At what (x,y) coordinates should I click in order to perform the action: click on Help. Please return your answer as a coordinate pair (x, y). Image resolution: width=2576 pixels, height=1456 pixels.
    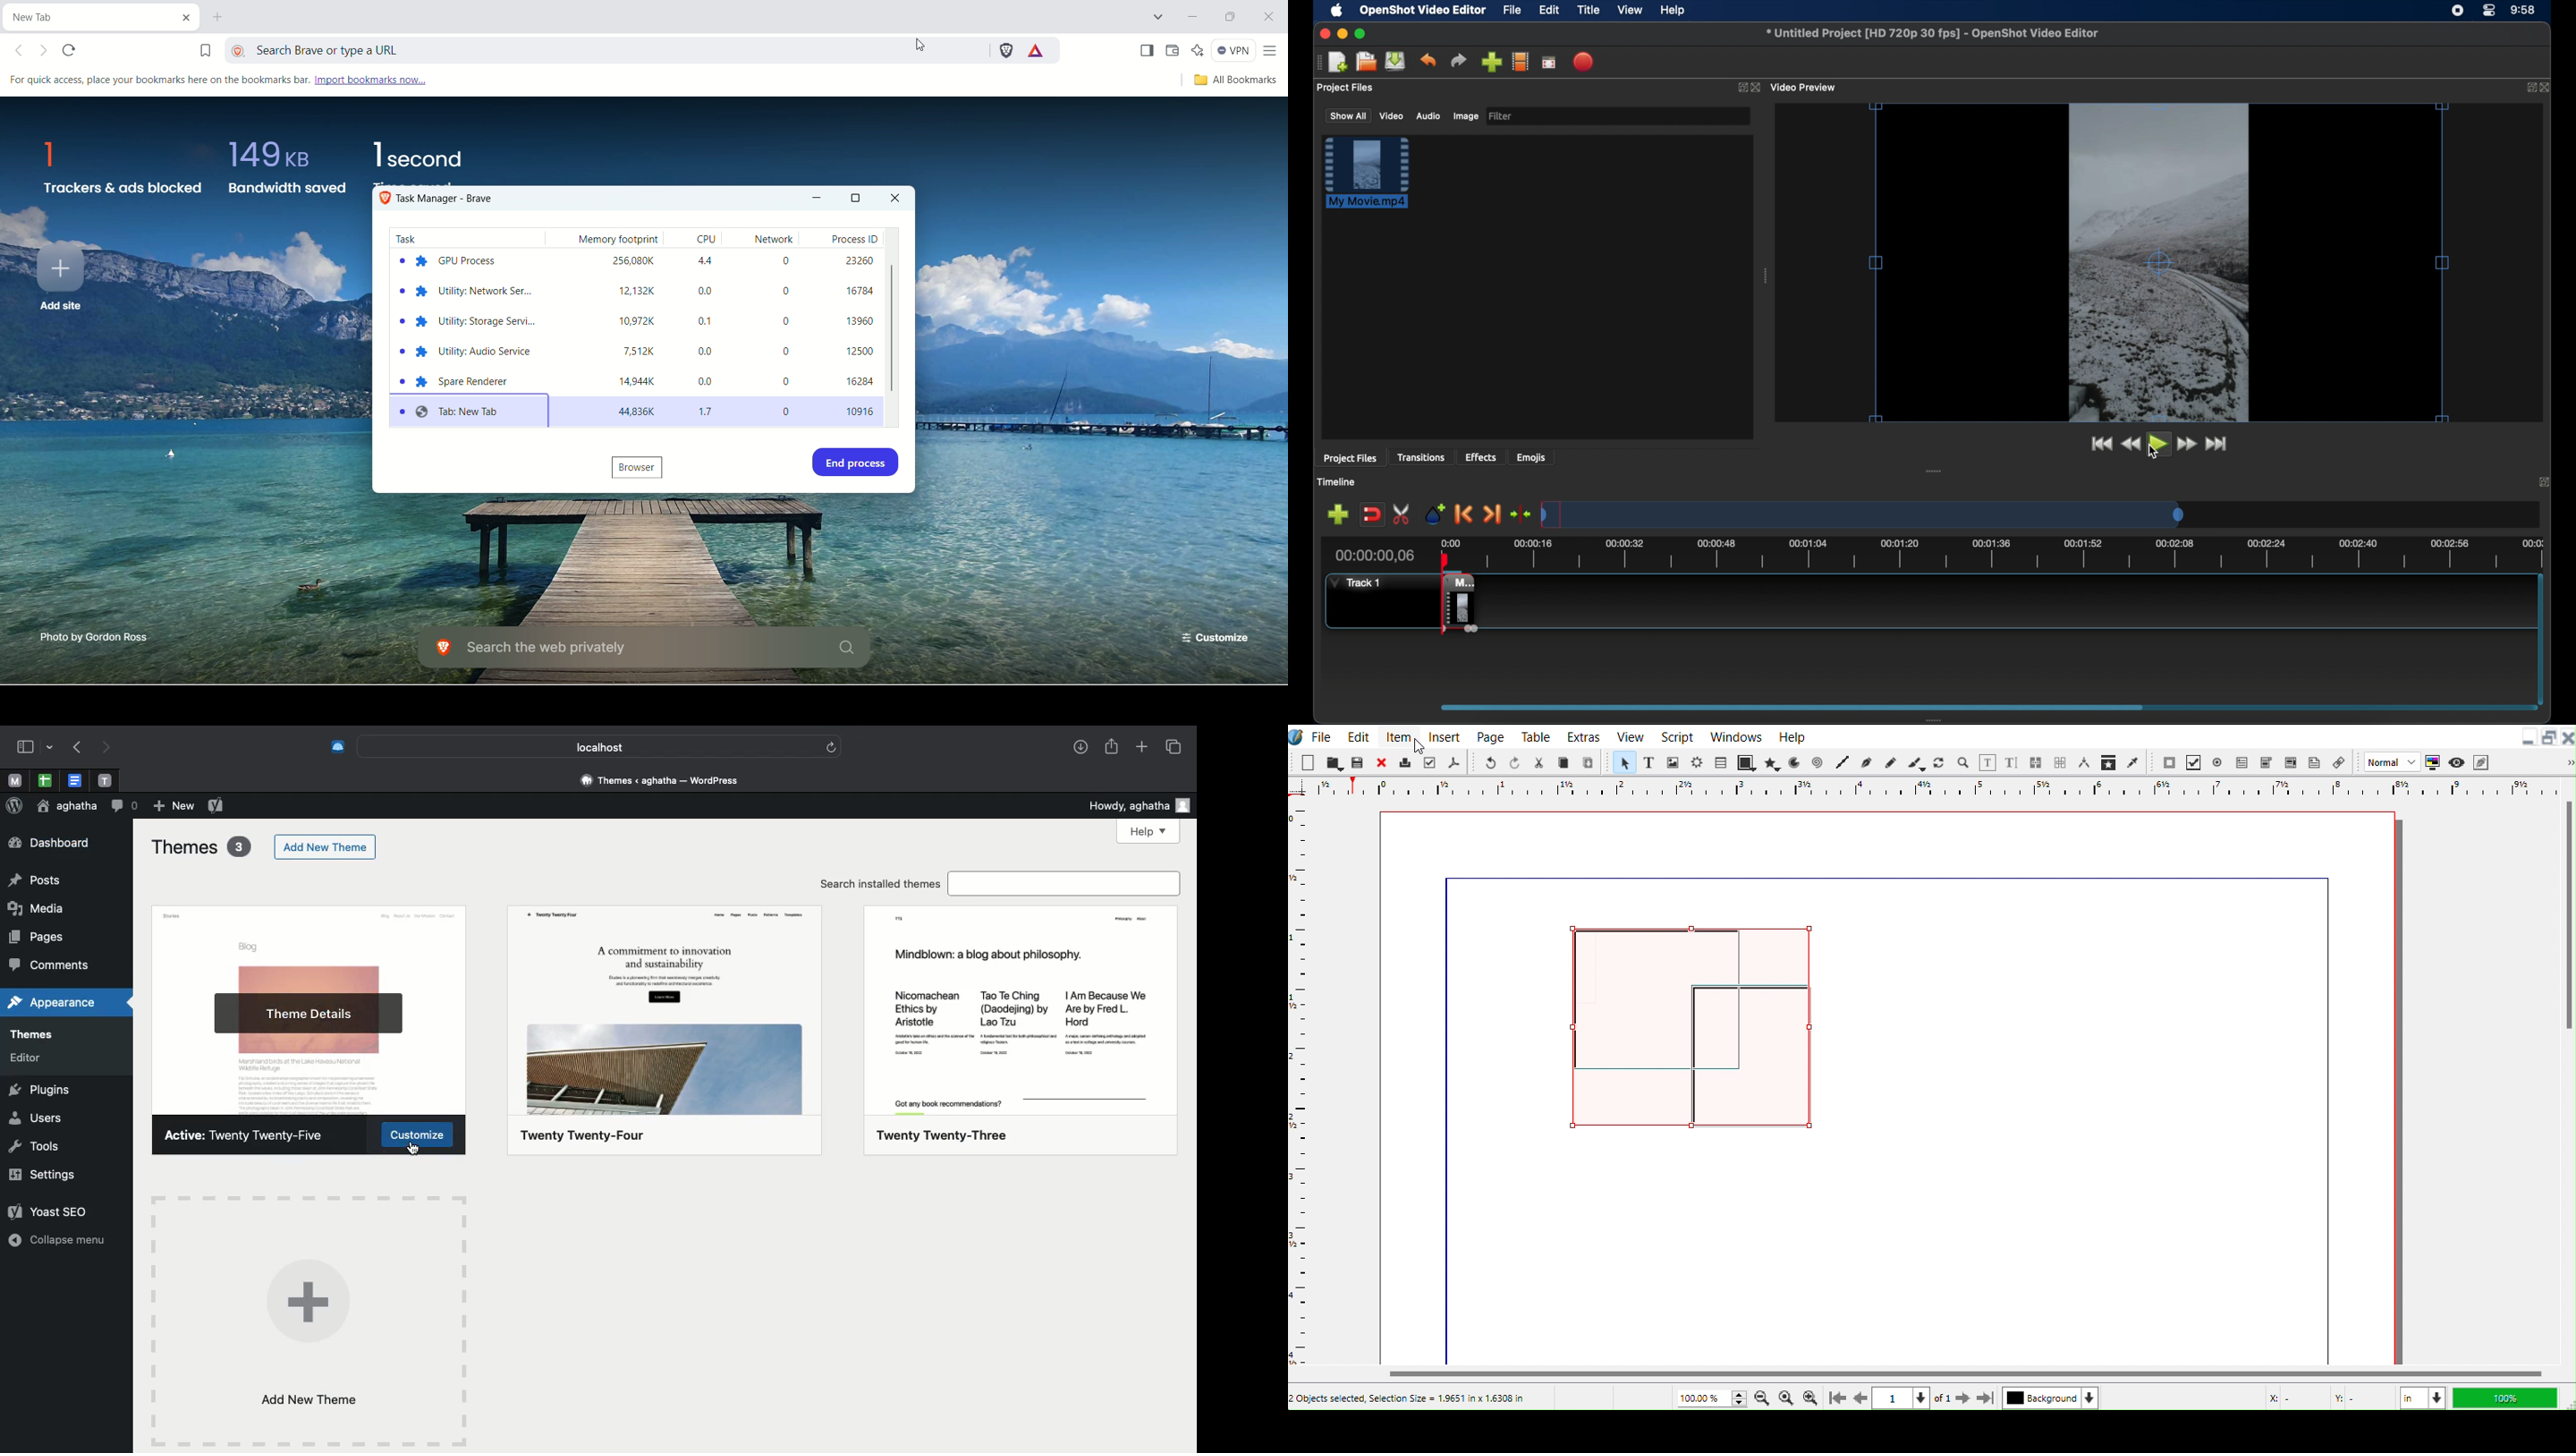
    Looking at the image, I should click on (1151, 833).